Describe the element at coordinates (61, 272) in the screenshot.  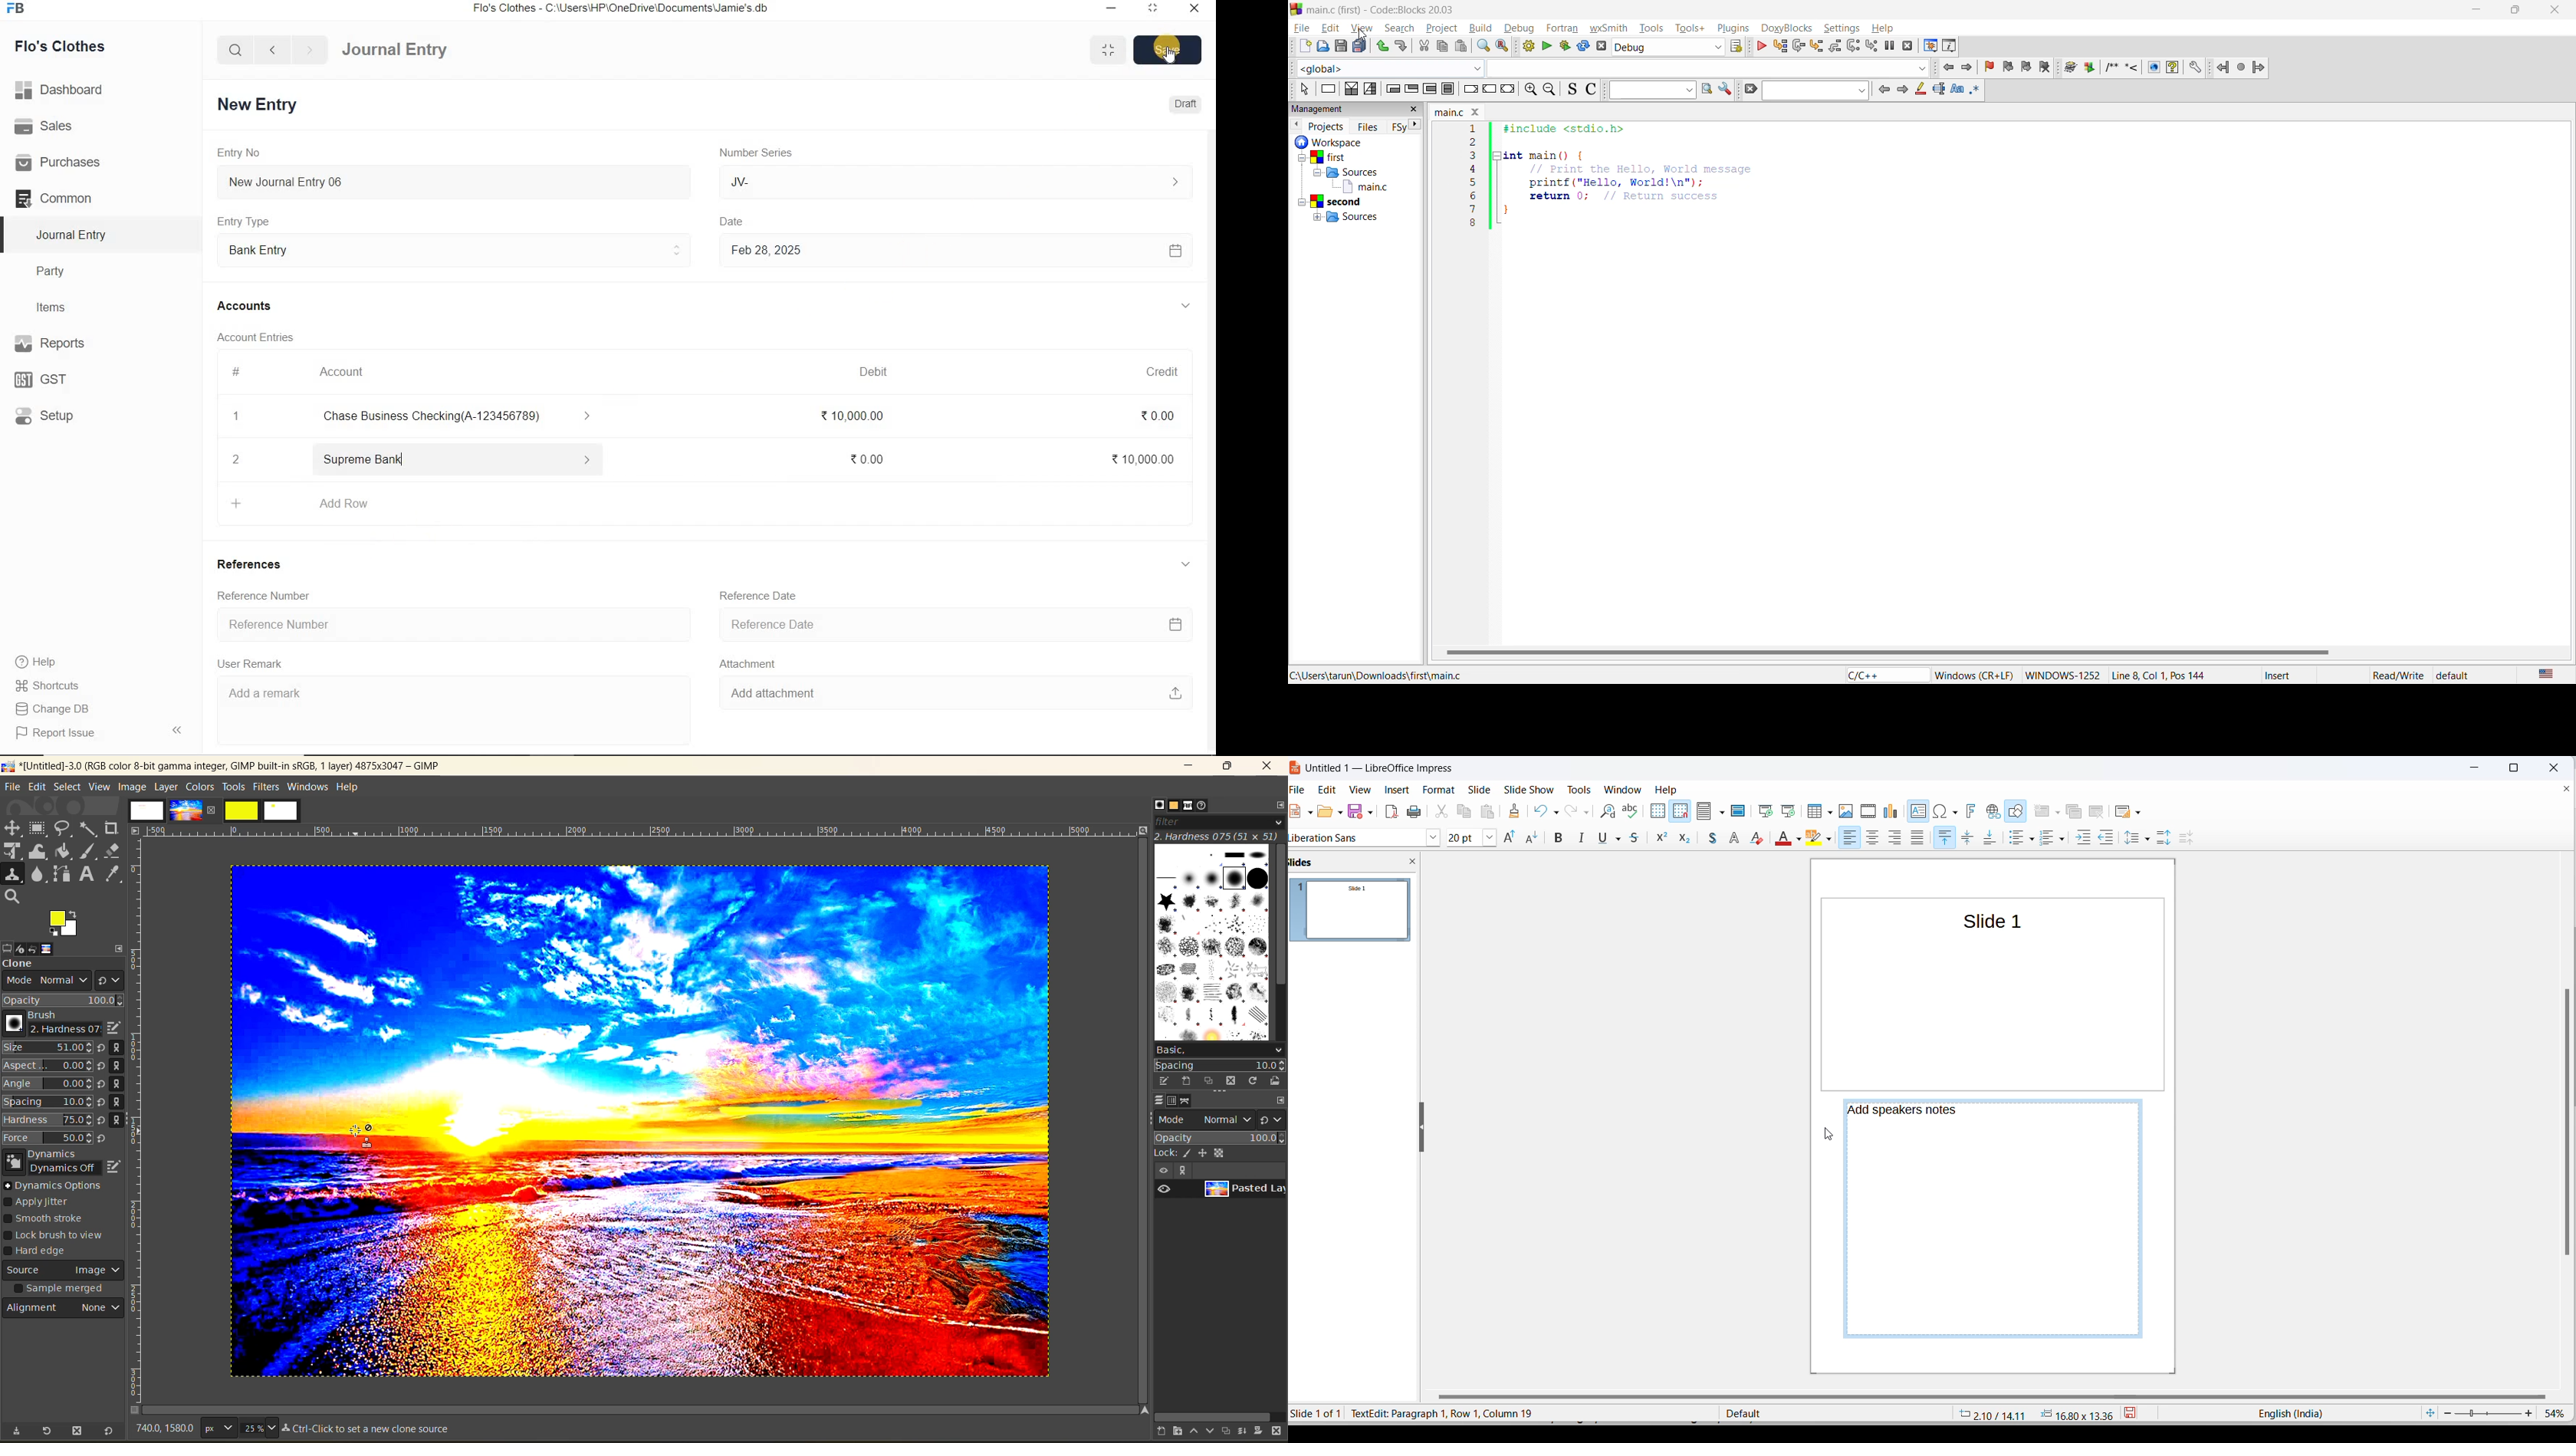
I see `Party` at that location.